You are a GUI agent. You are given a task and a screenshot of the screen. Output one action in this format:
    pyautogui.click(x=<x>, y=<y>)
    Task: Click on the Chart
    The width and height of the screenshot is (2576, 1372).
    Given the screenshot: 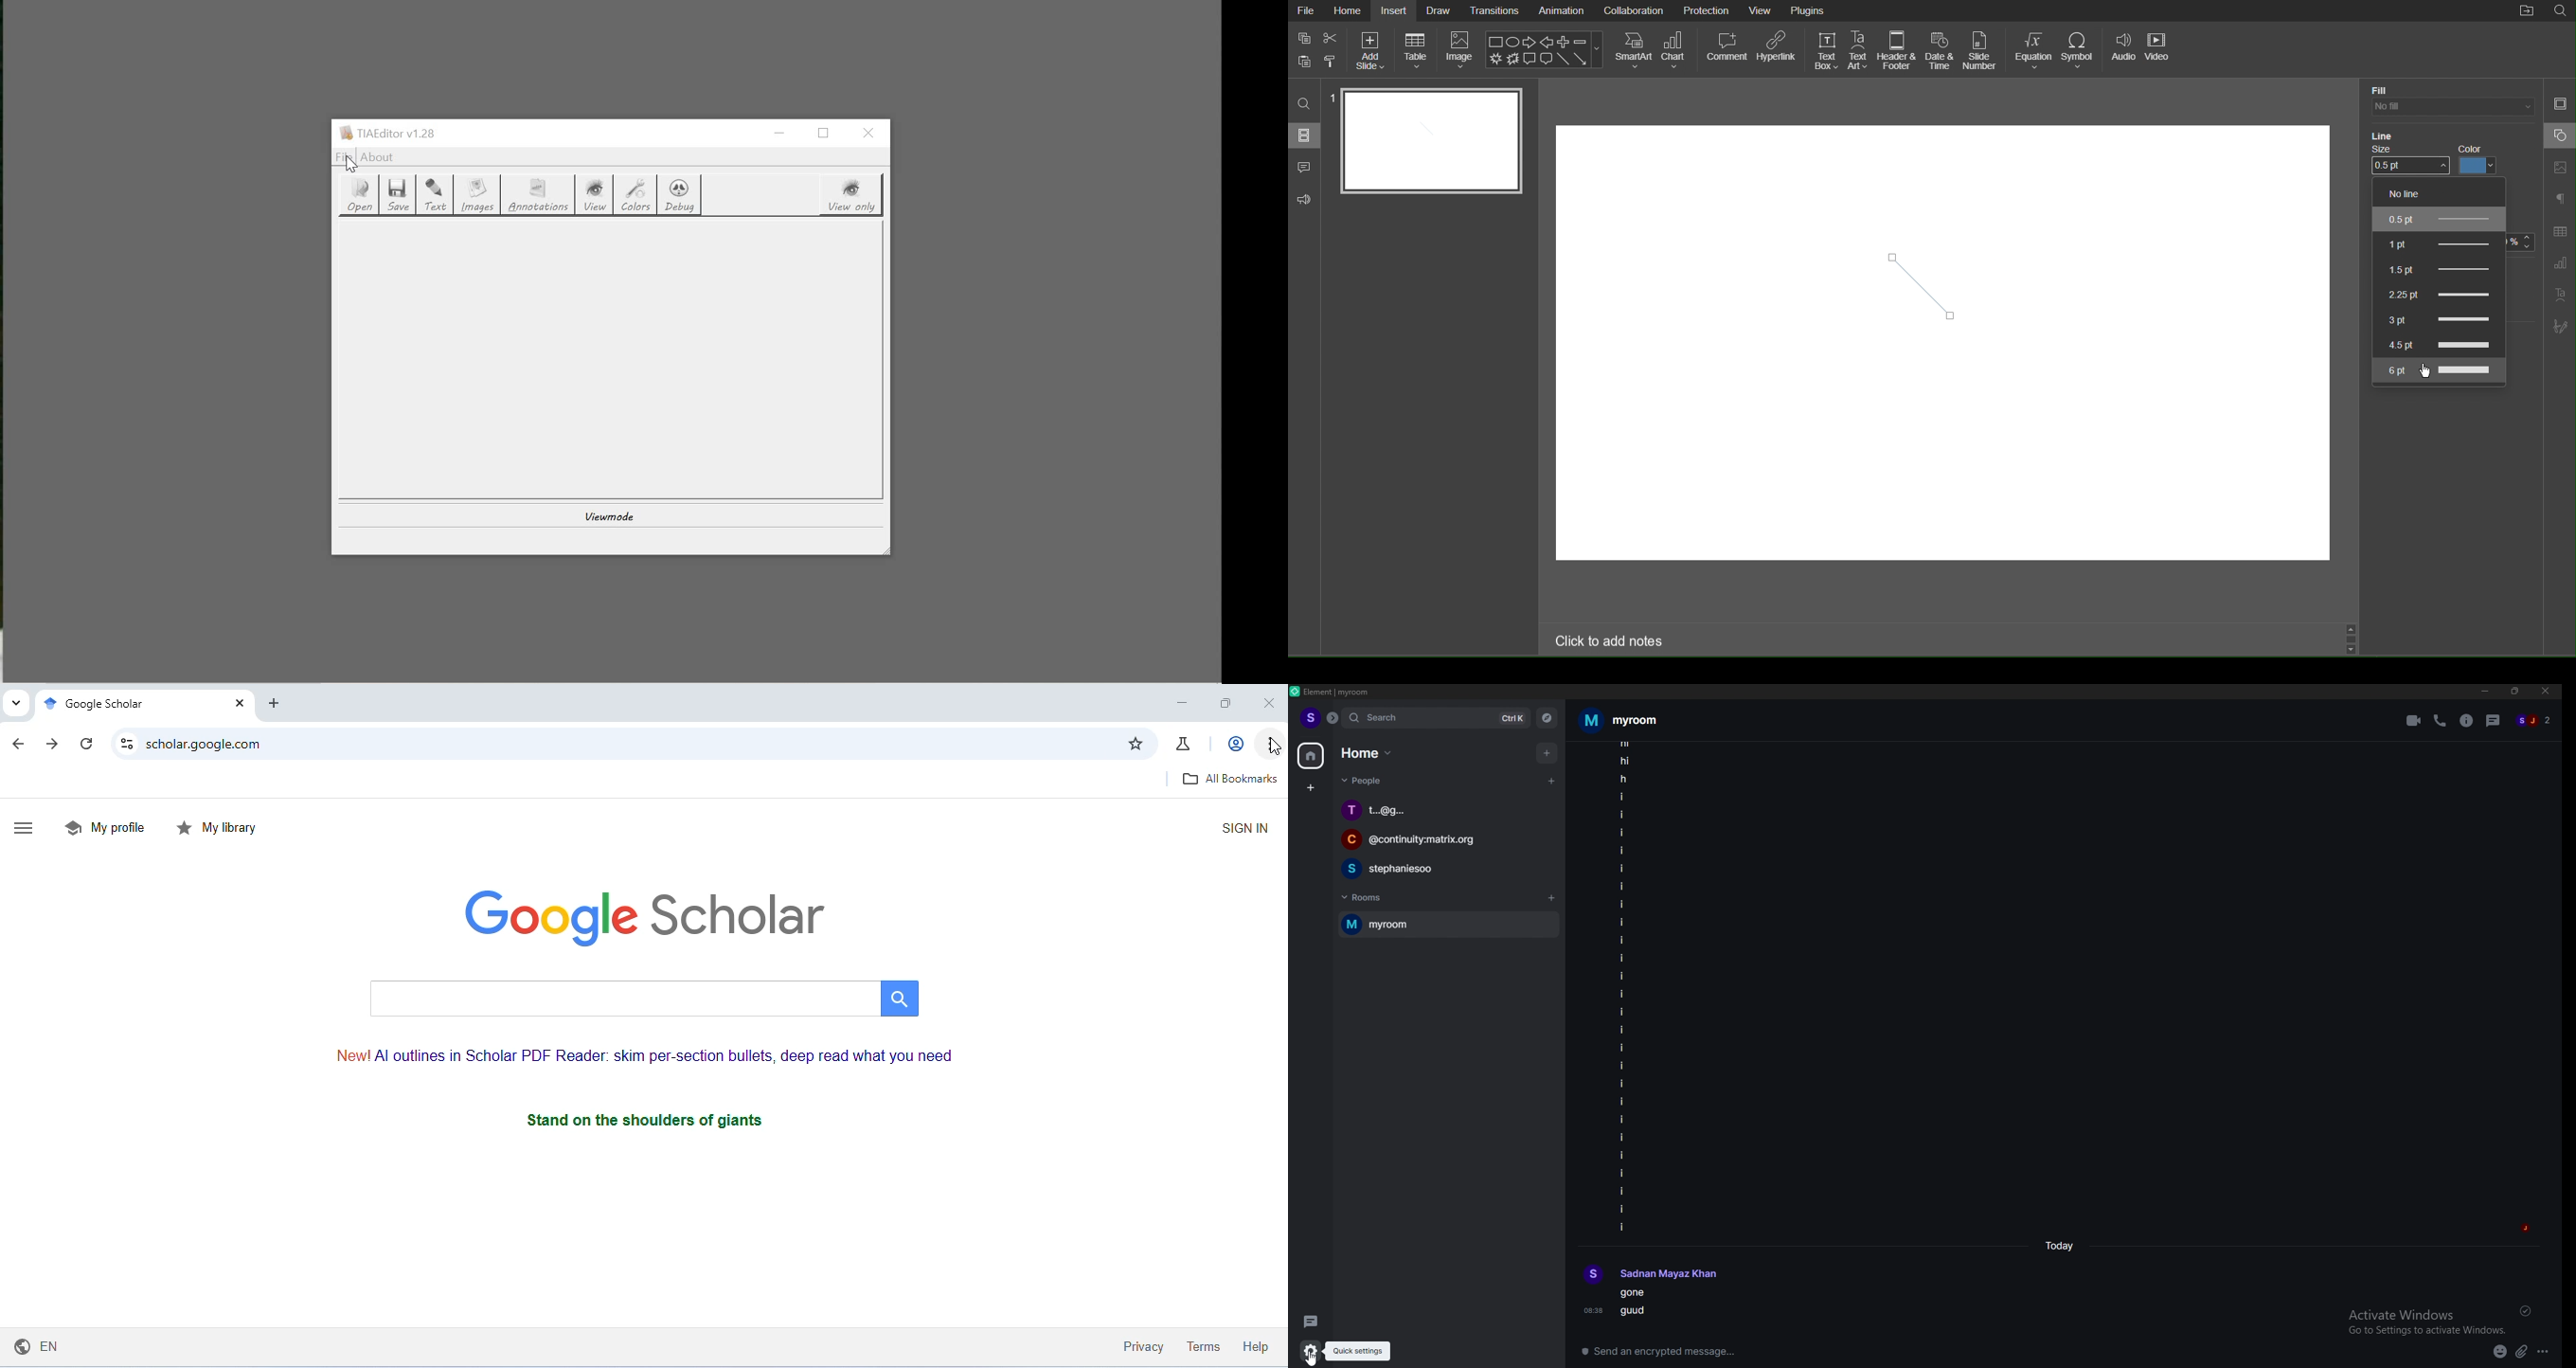 What is the action you would take?
    pyautogui.click(x=1677, y=50)
    